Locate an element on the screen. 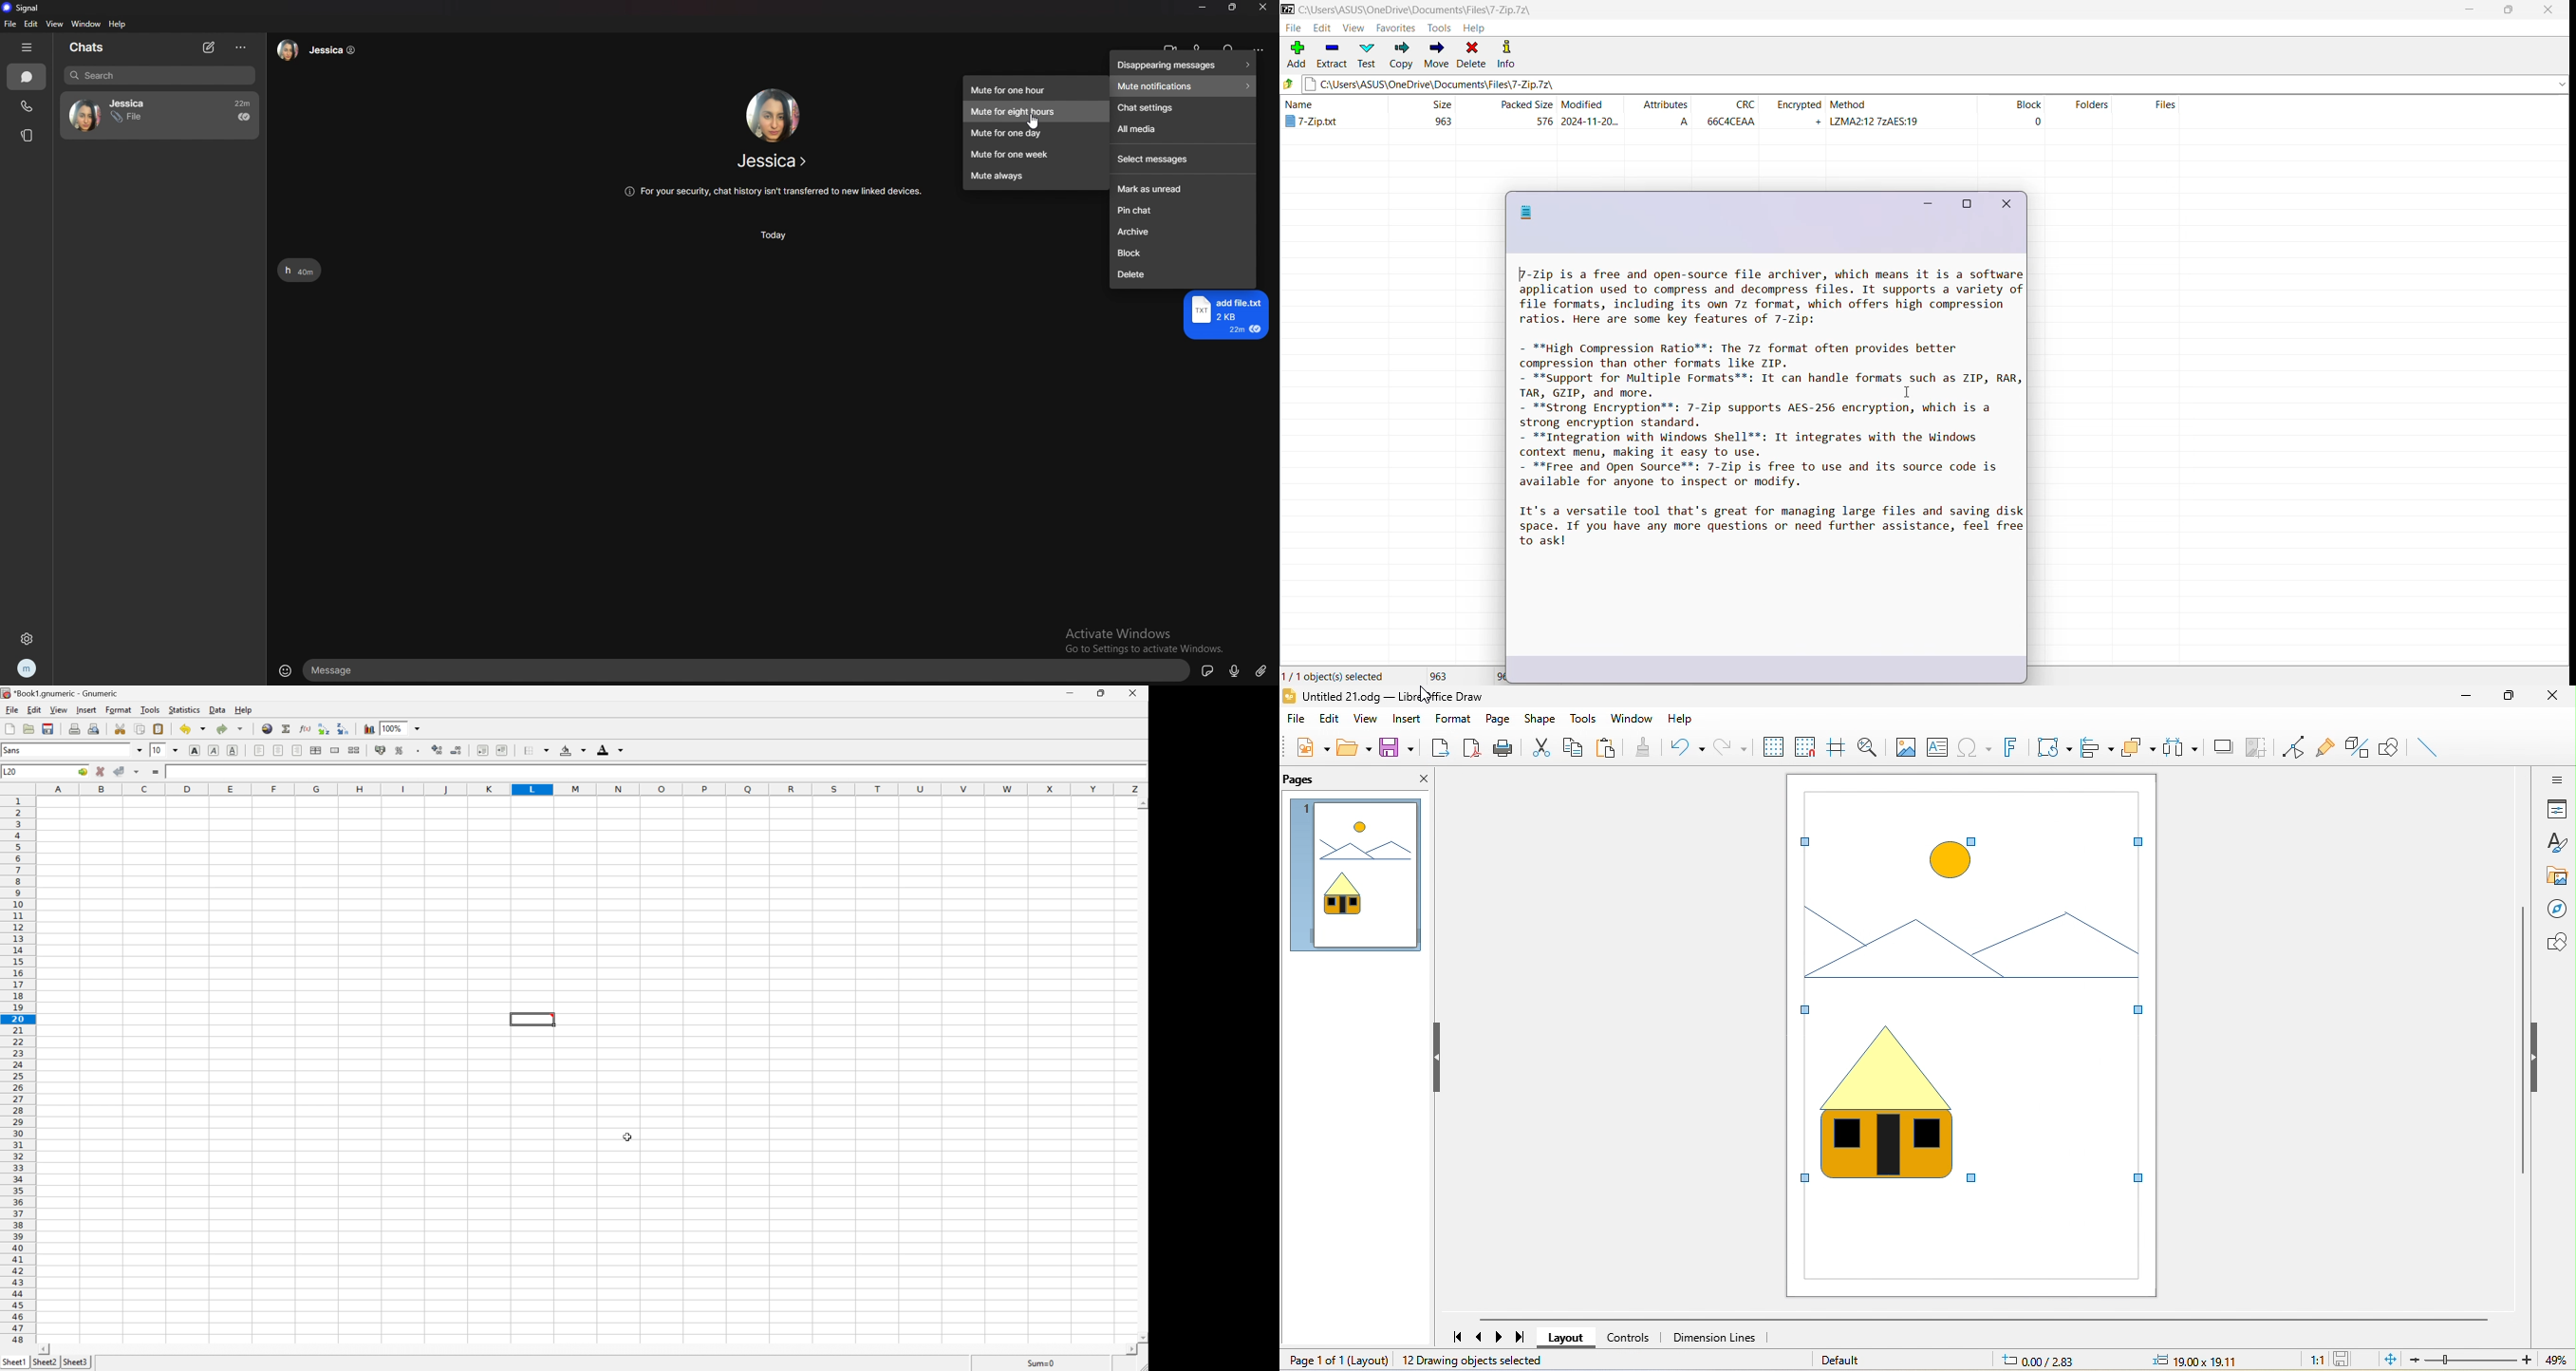 This screenshot has width=2576, height=1372. Cursor is located at coordinates (629, 1136).